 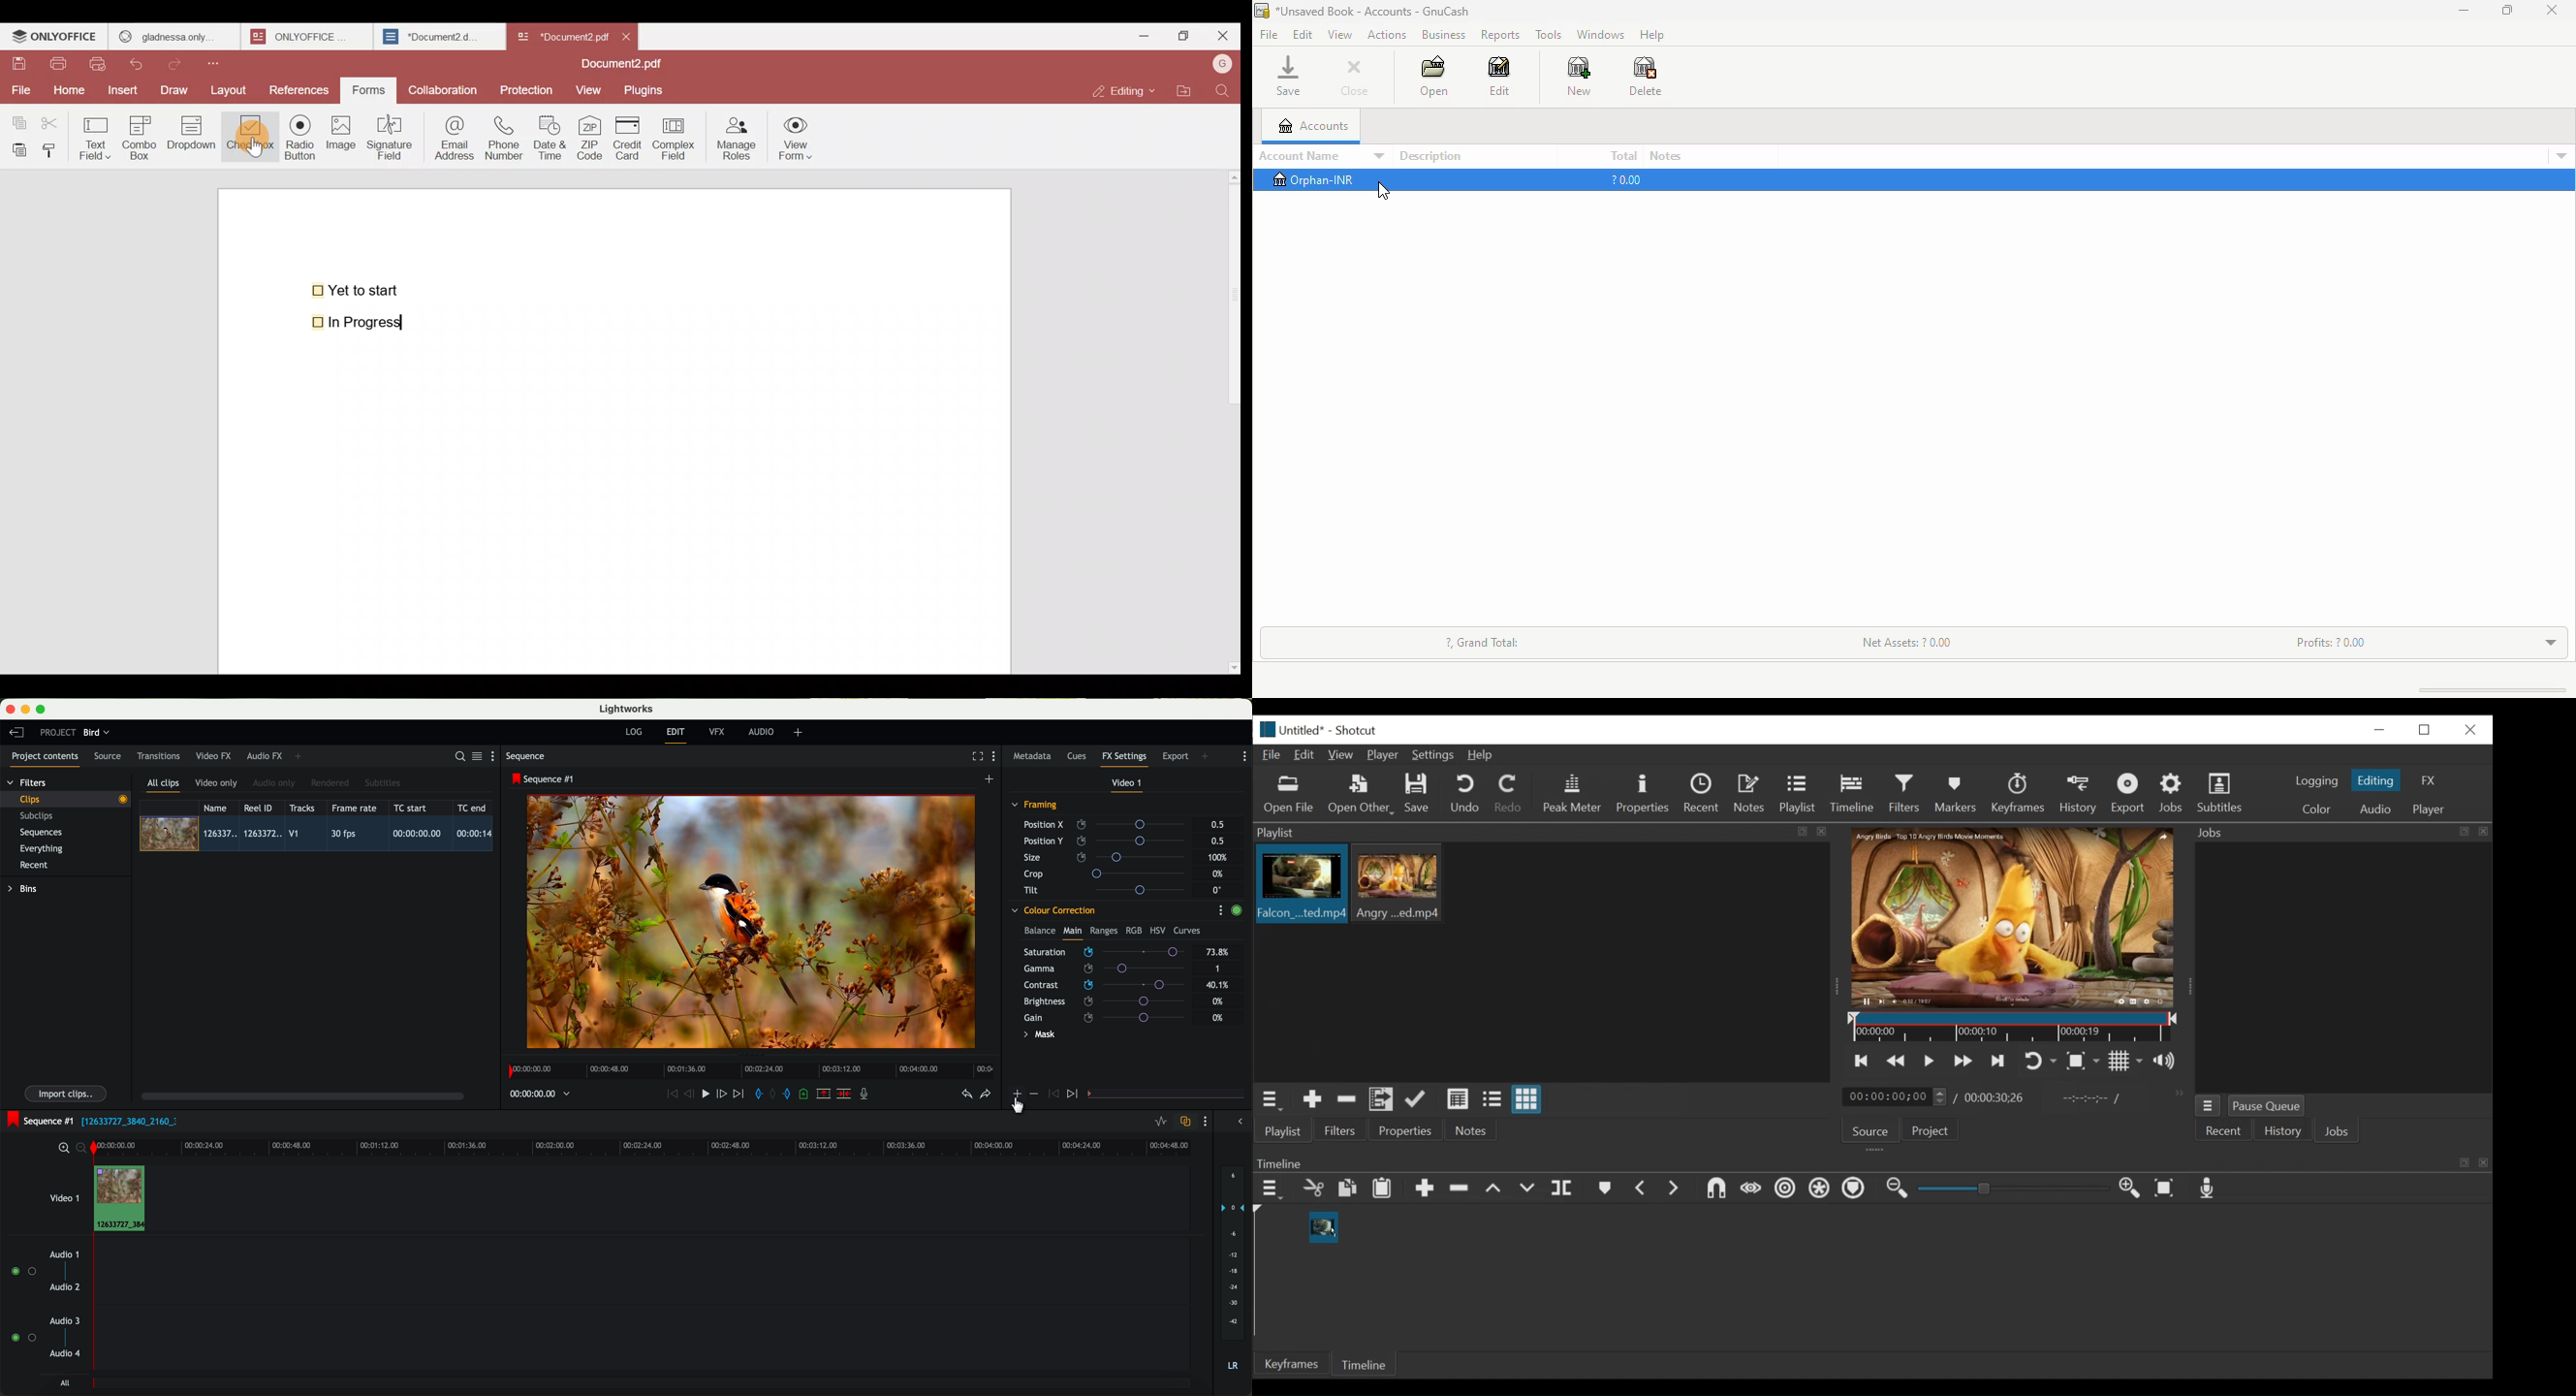 What do you see at coordinates (2430, 810) in the screenshot?
I see `player` at bounding box center [2430, 810].